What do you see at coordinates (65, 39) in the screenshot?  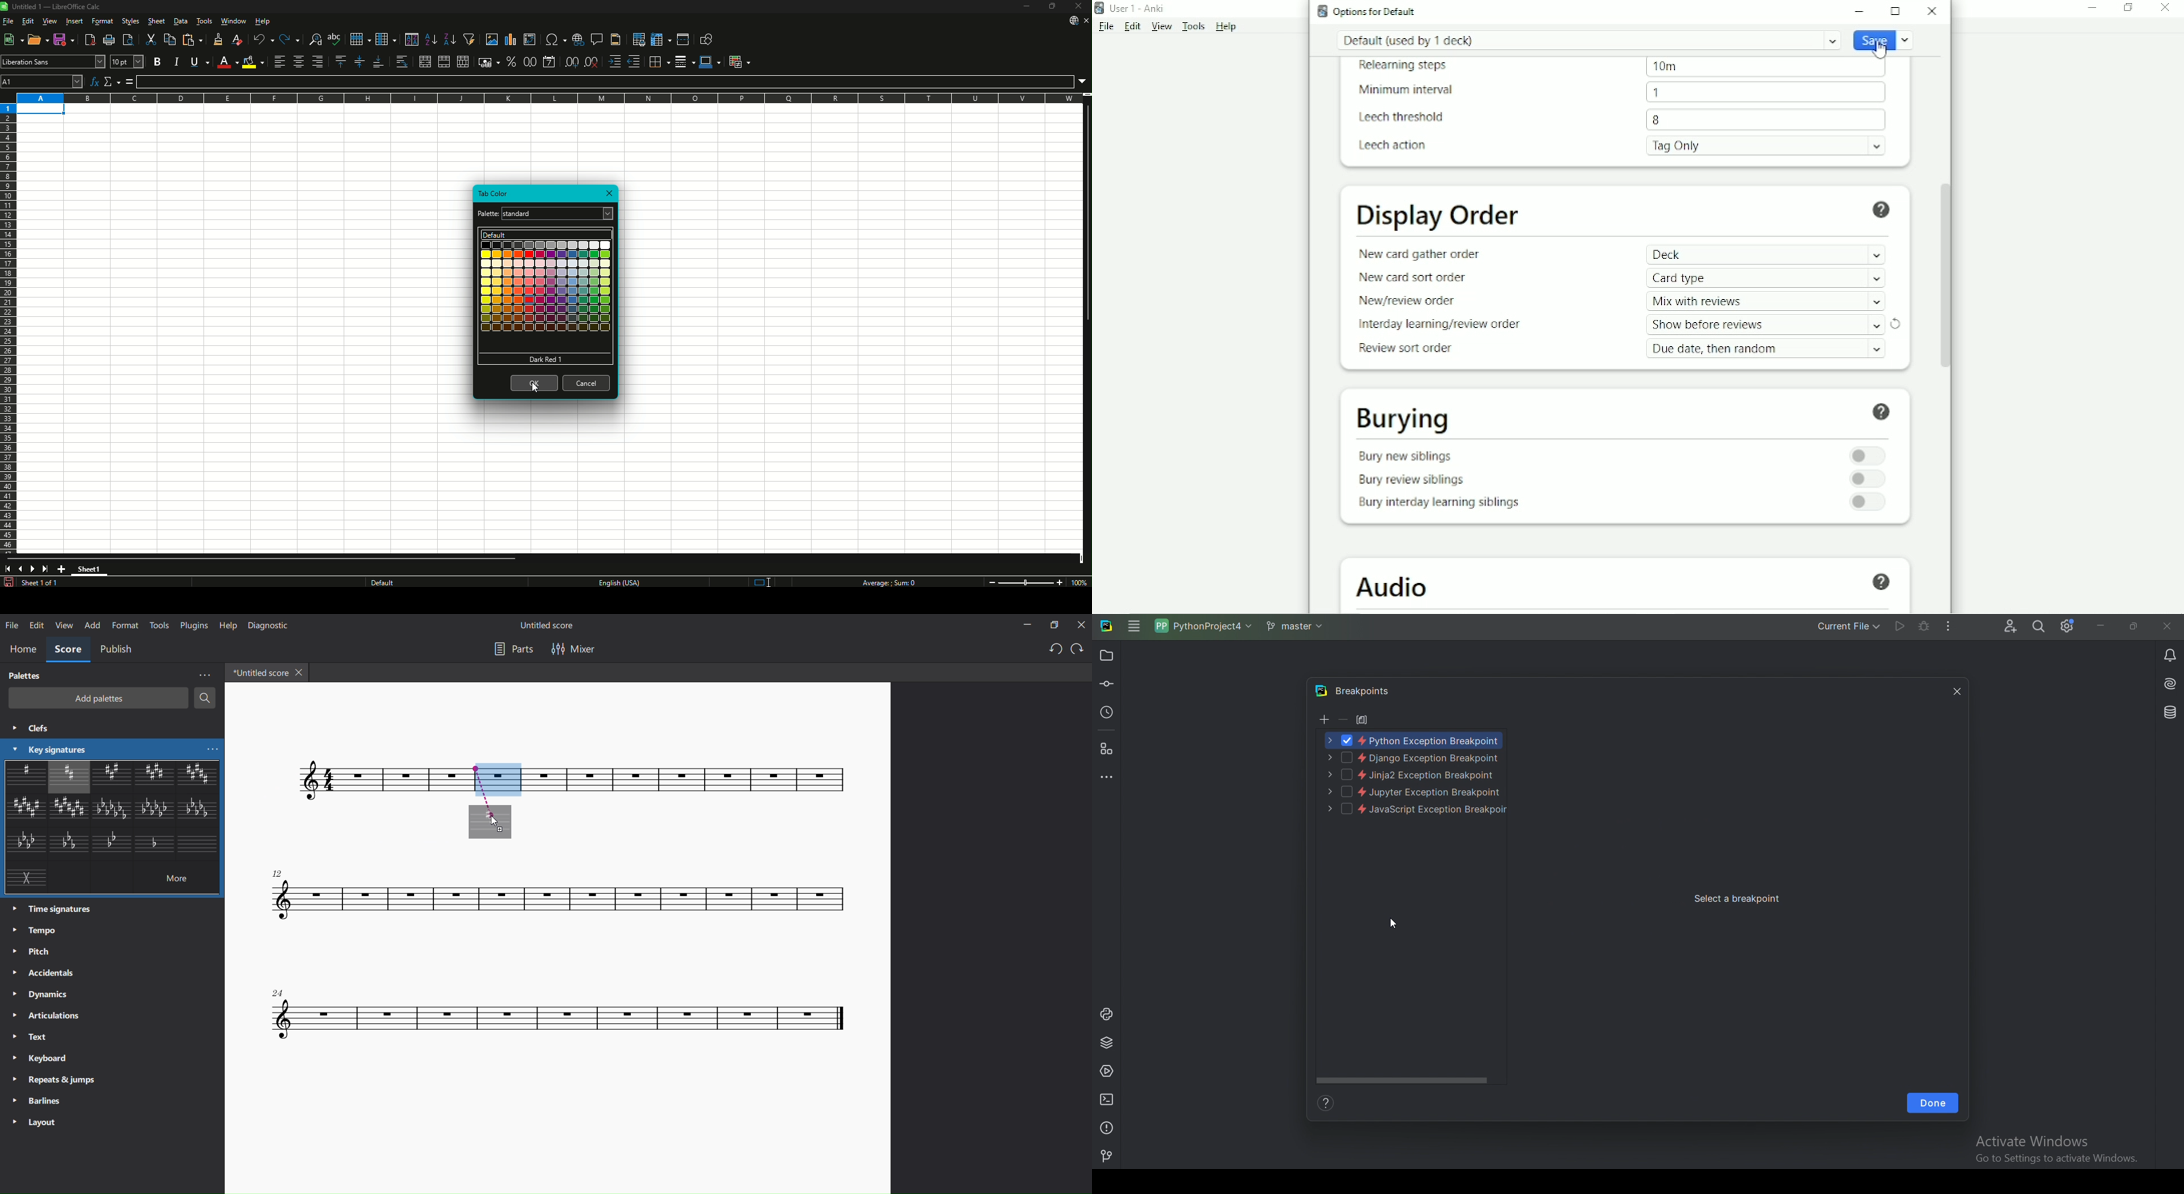 I see `Save` at bounding box center [65, 39].